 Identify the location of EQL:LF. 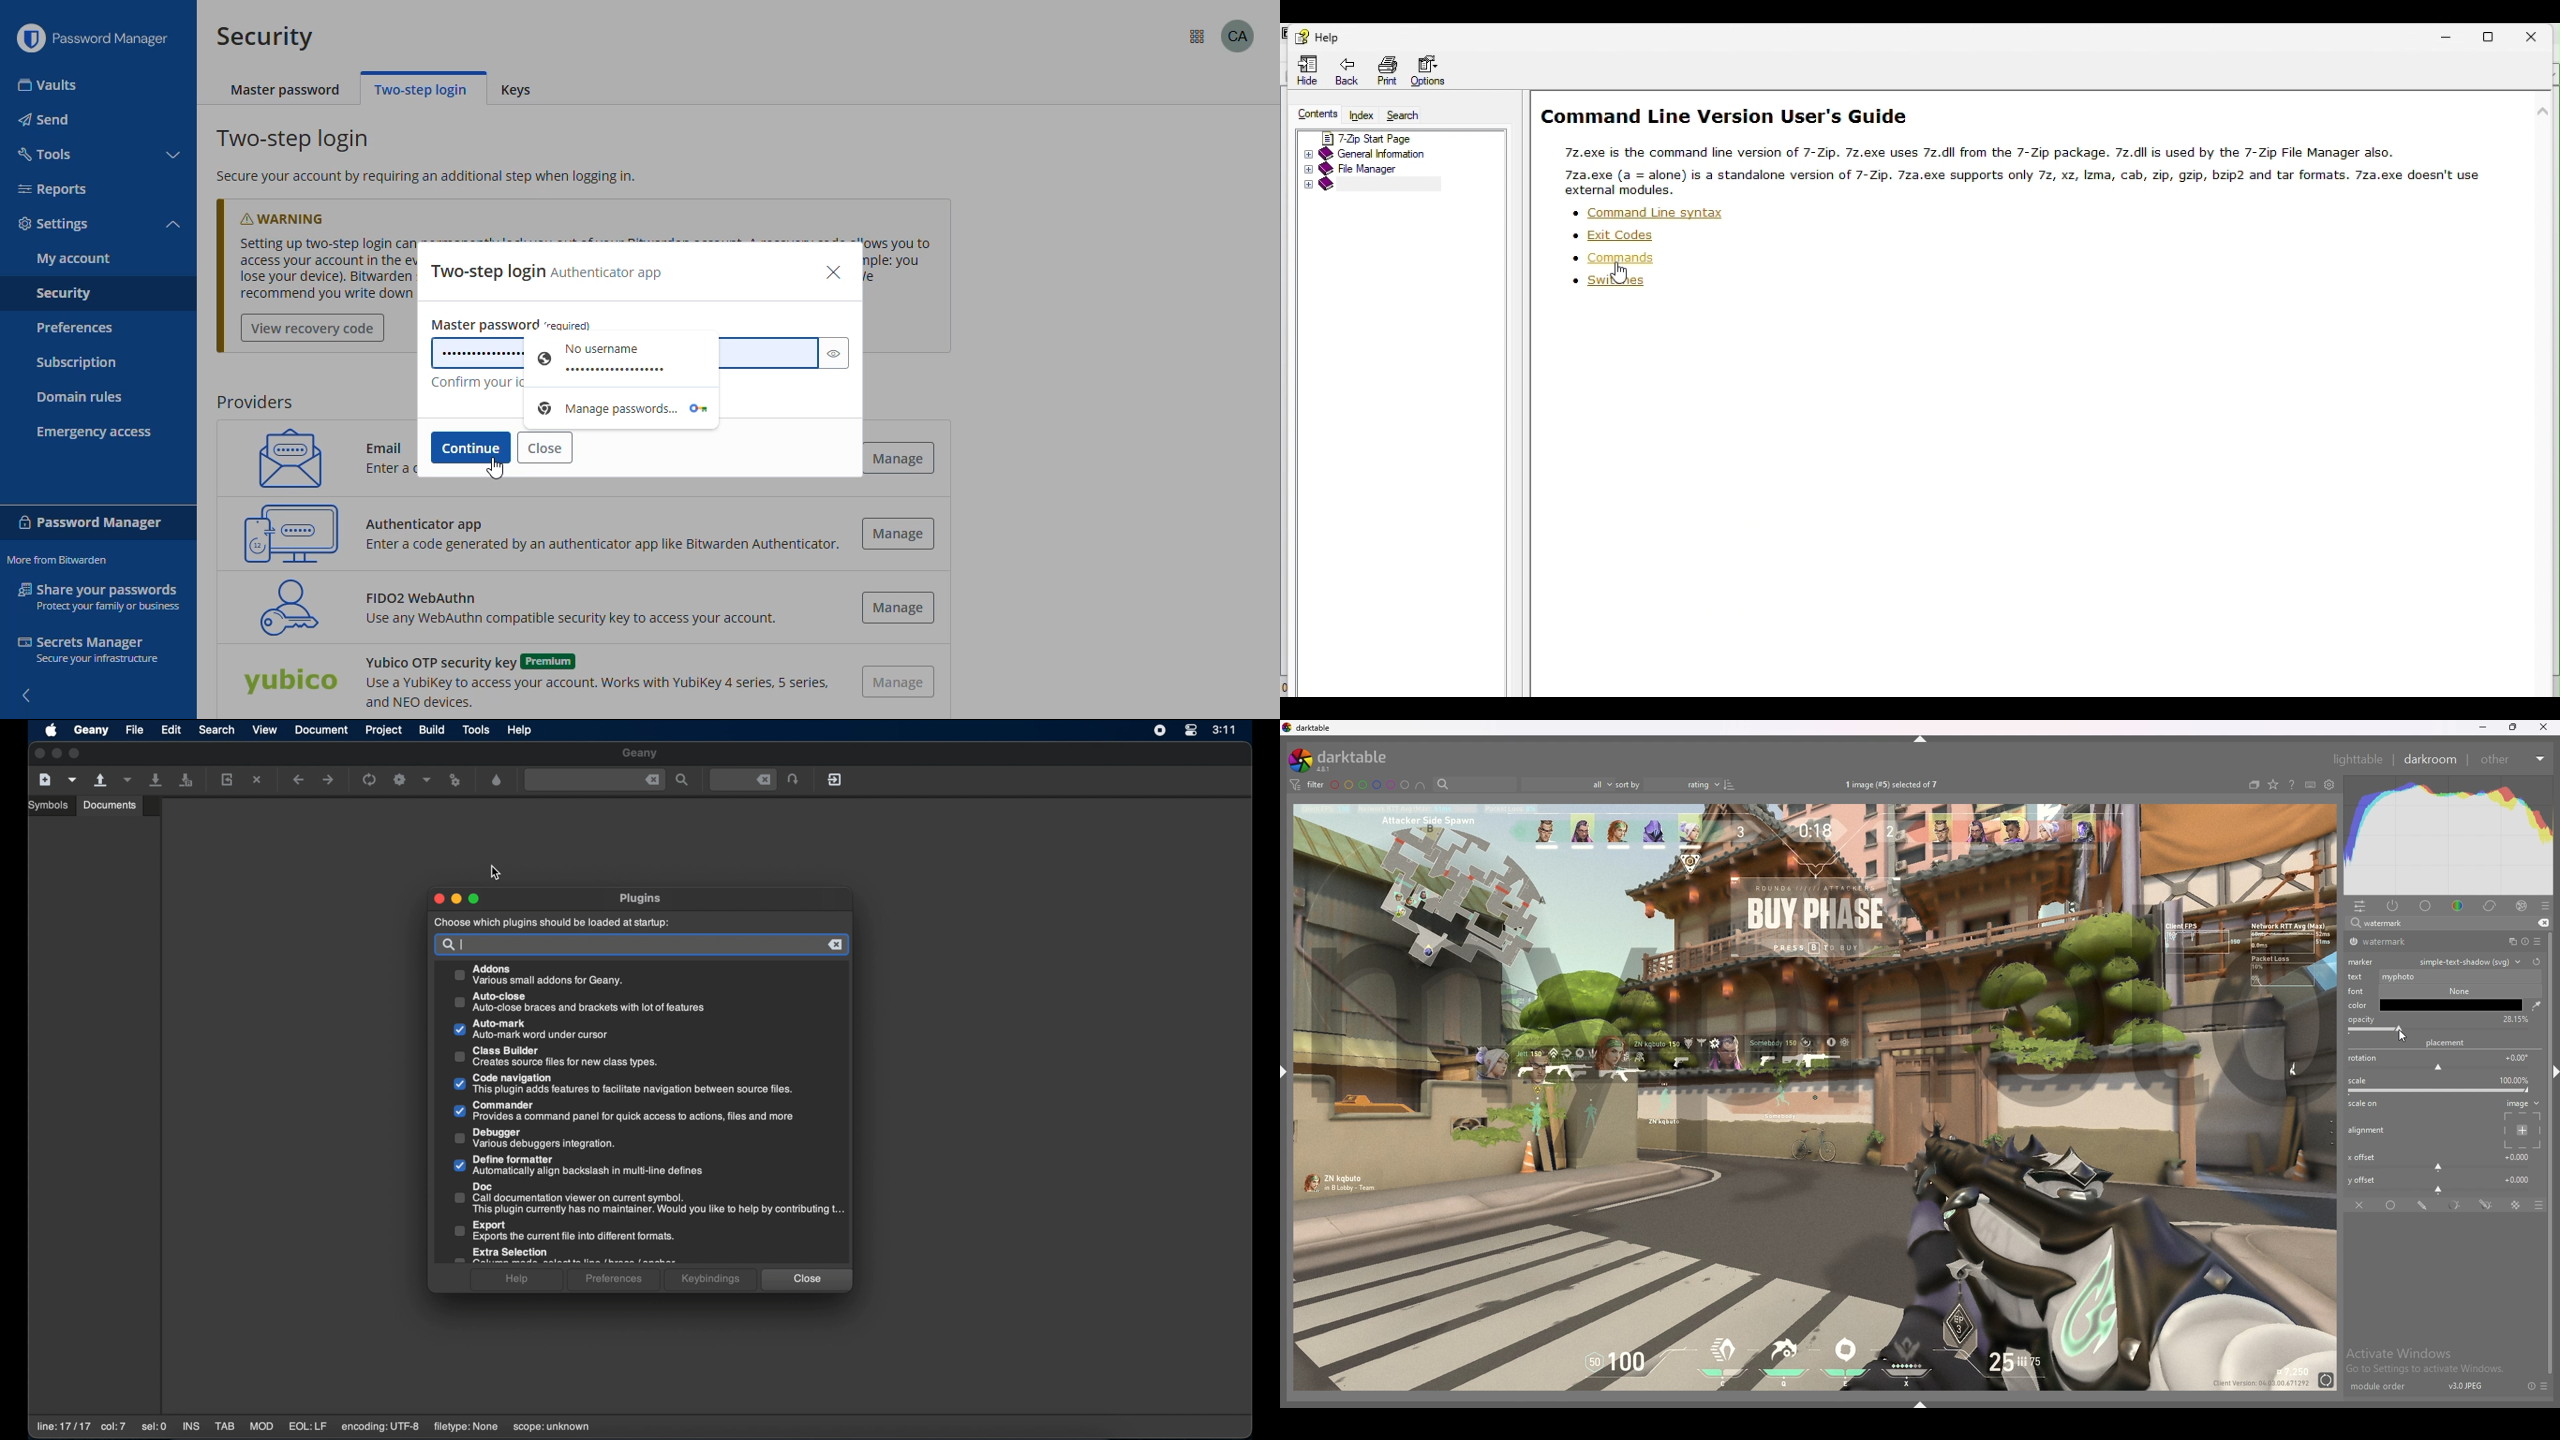
(307, 1427).